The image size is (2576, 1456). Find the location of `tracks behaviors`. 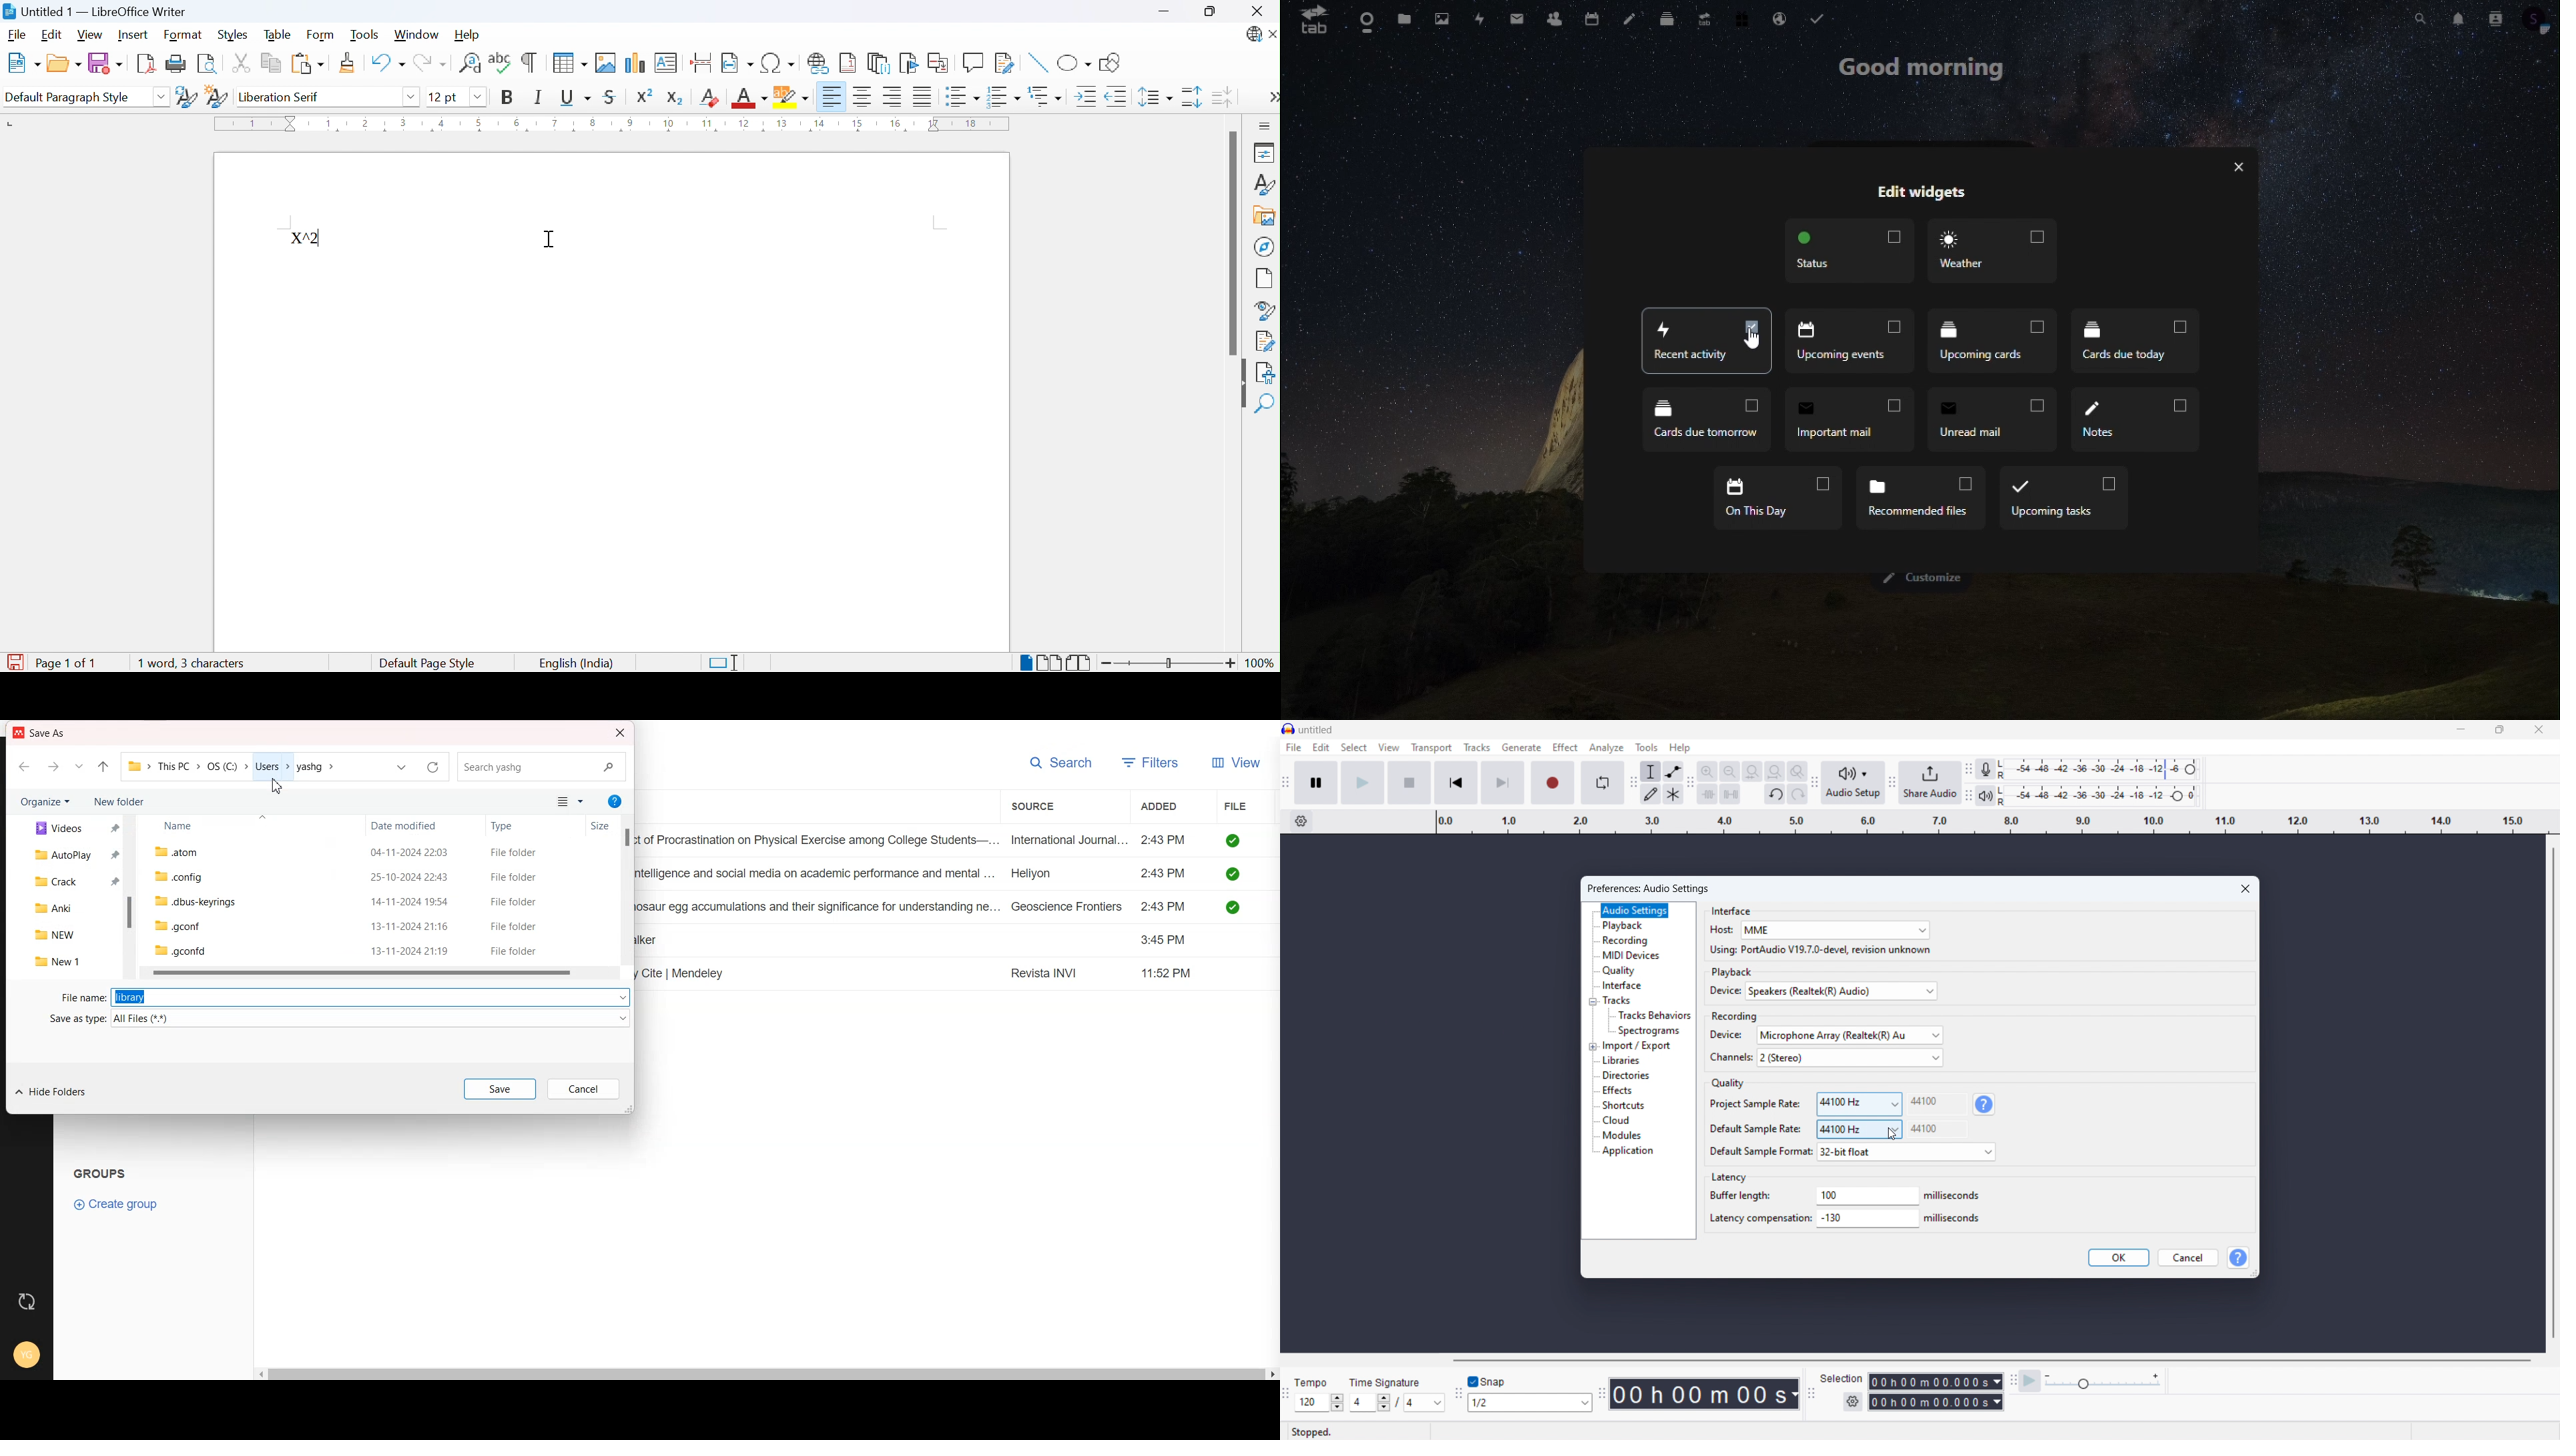

tracks behaviors is located at coordinates (1654, 1016).